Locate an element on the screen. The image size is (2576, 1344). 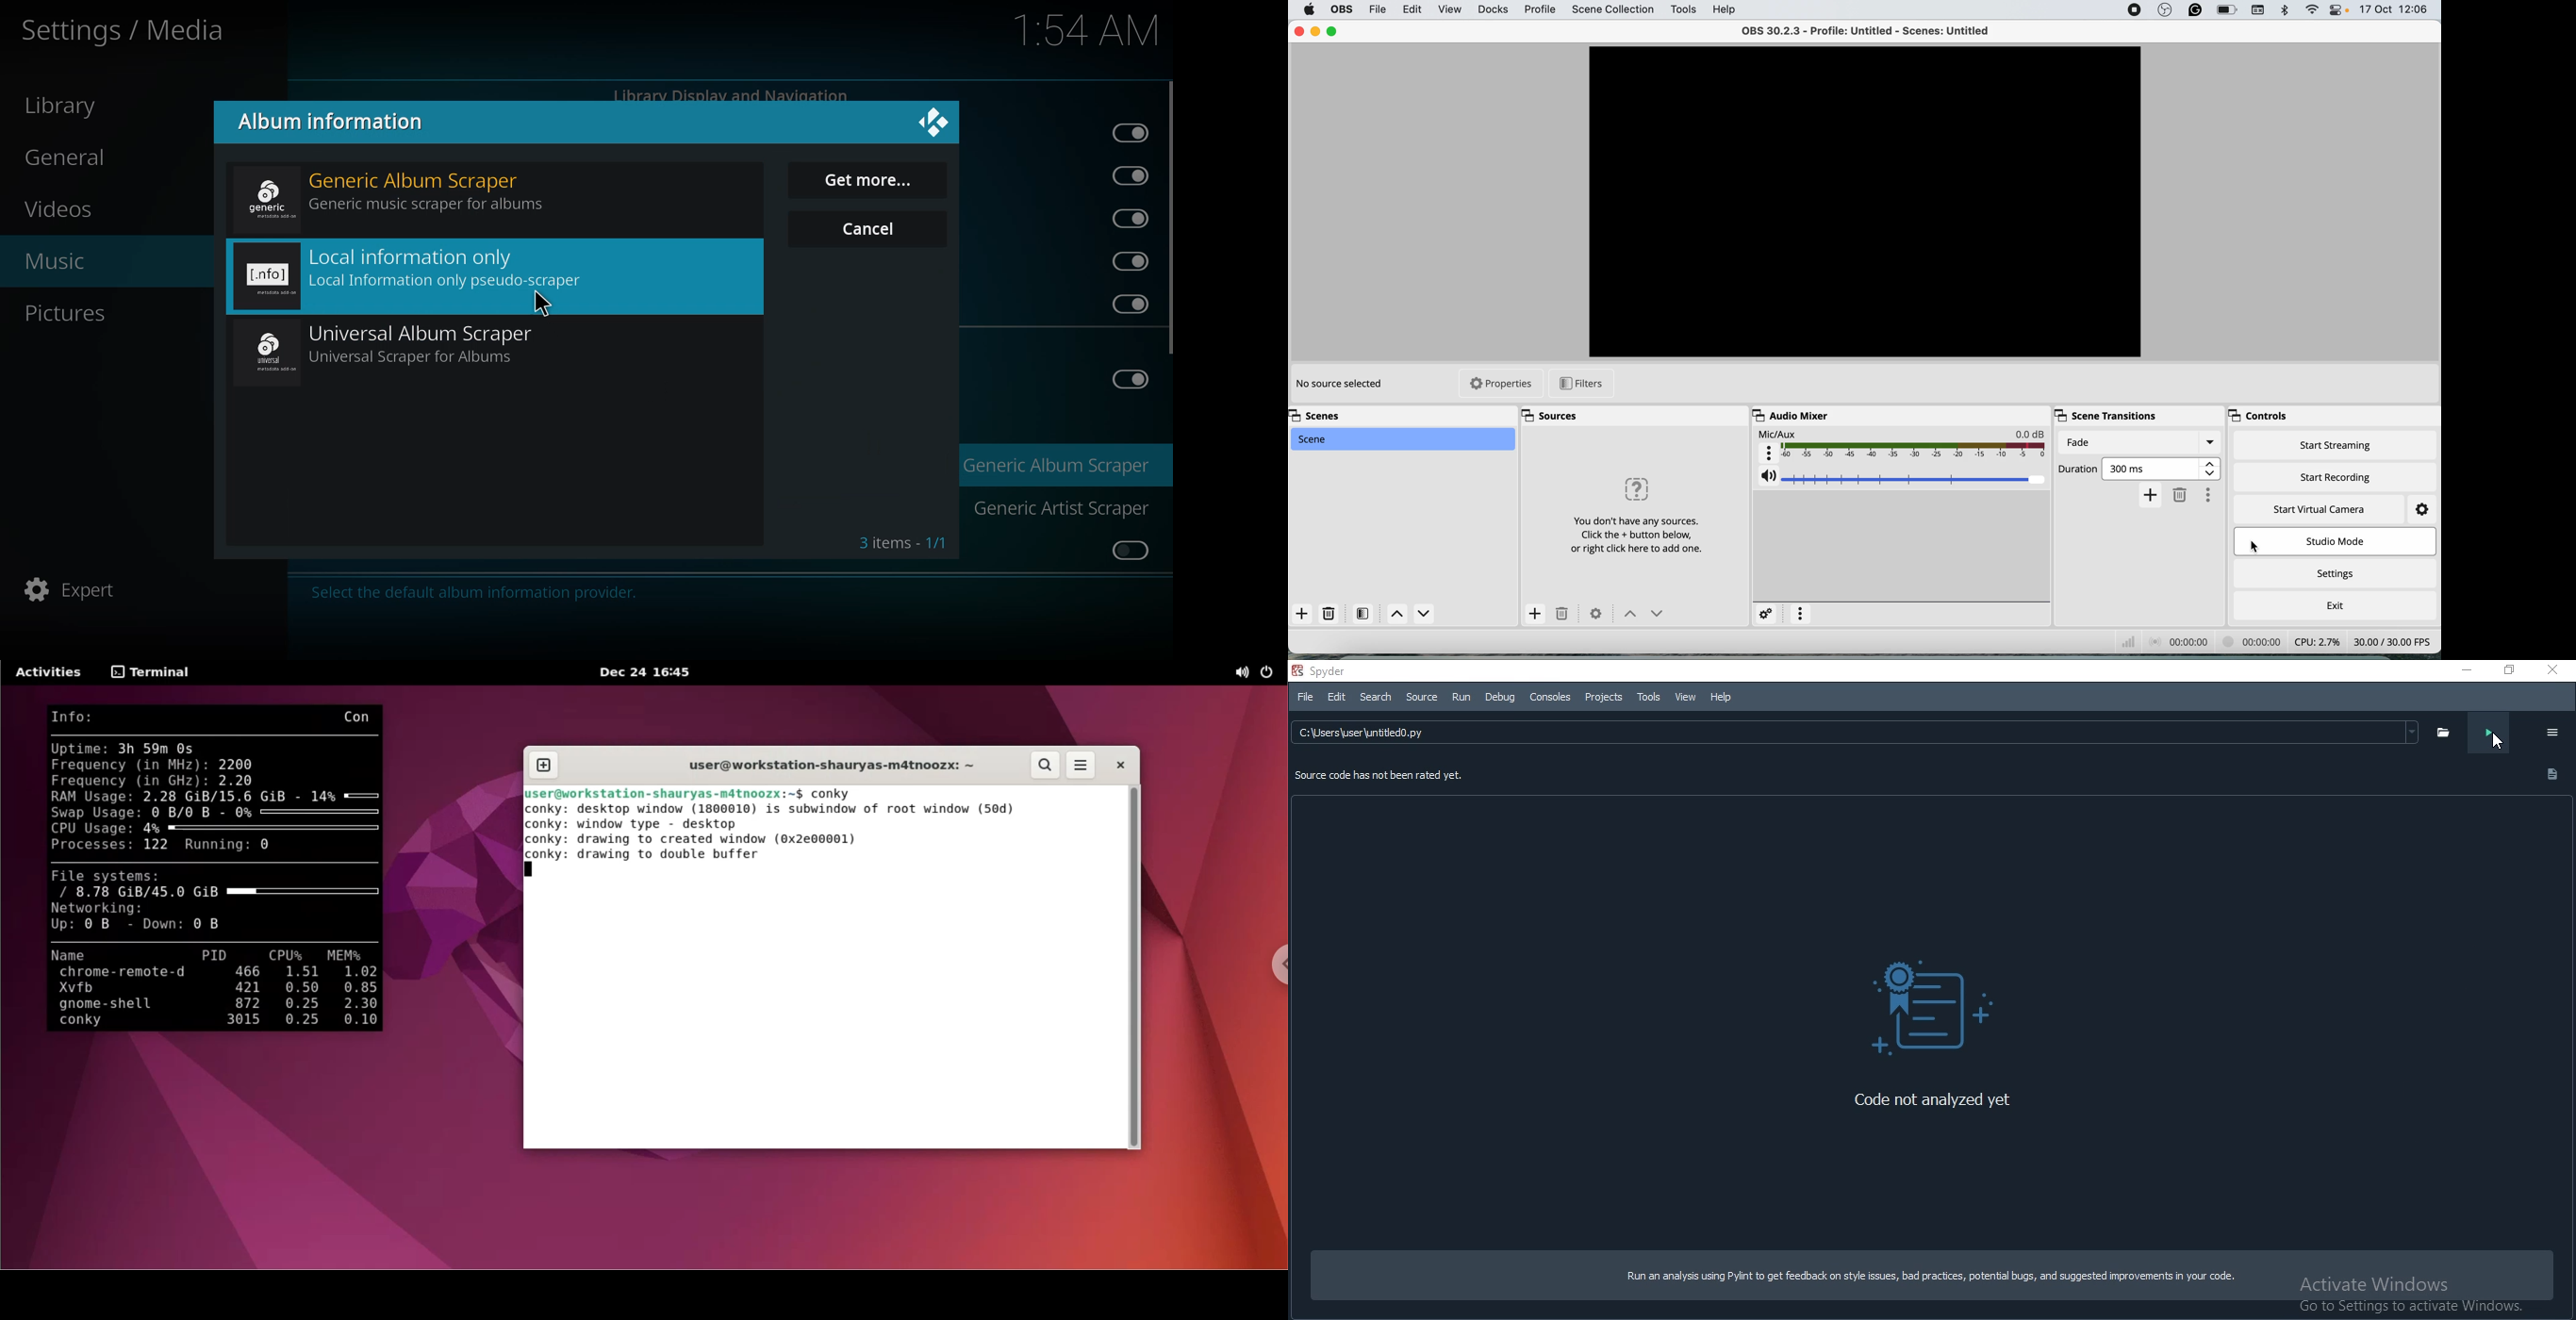
cursor is located at coordinates (540, 302).